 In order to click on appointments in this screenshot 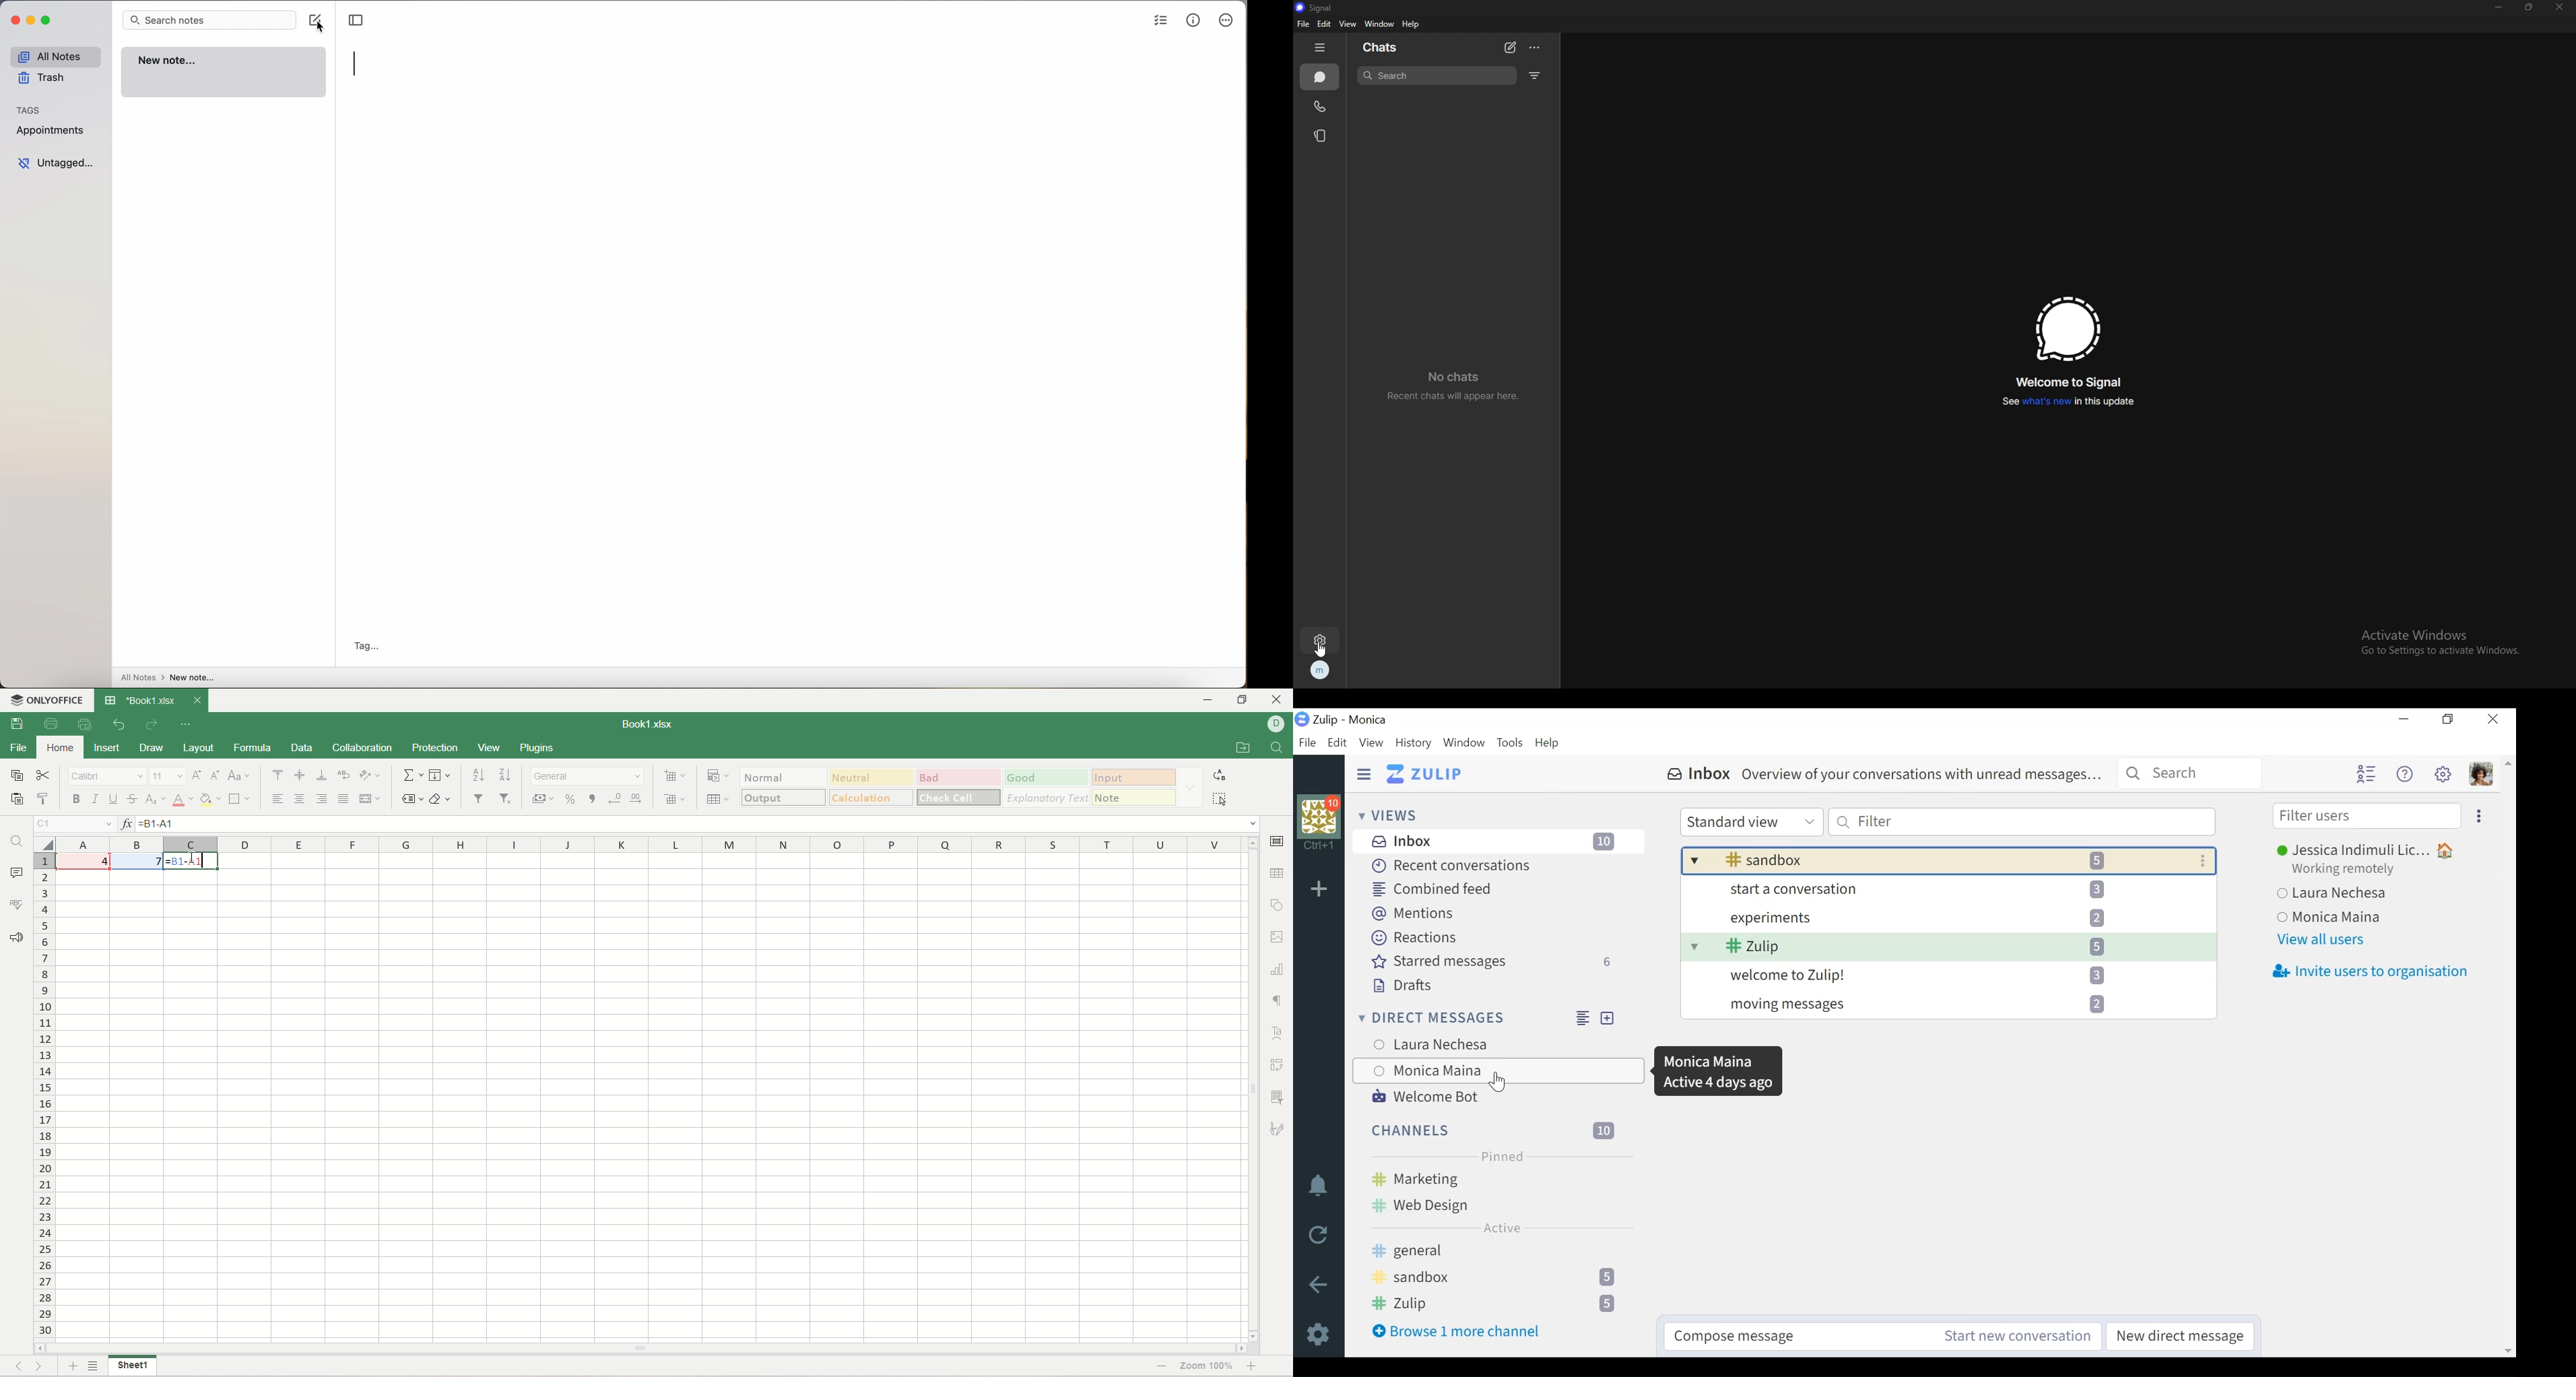, I will do `click(51, 131)`.